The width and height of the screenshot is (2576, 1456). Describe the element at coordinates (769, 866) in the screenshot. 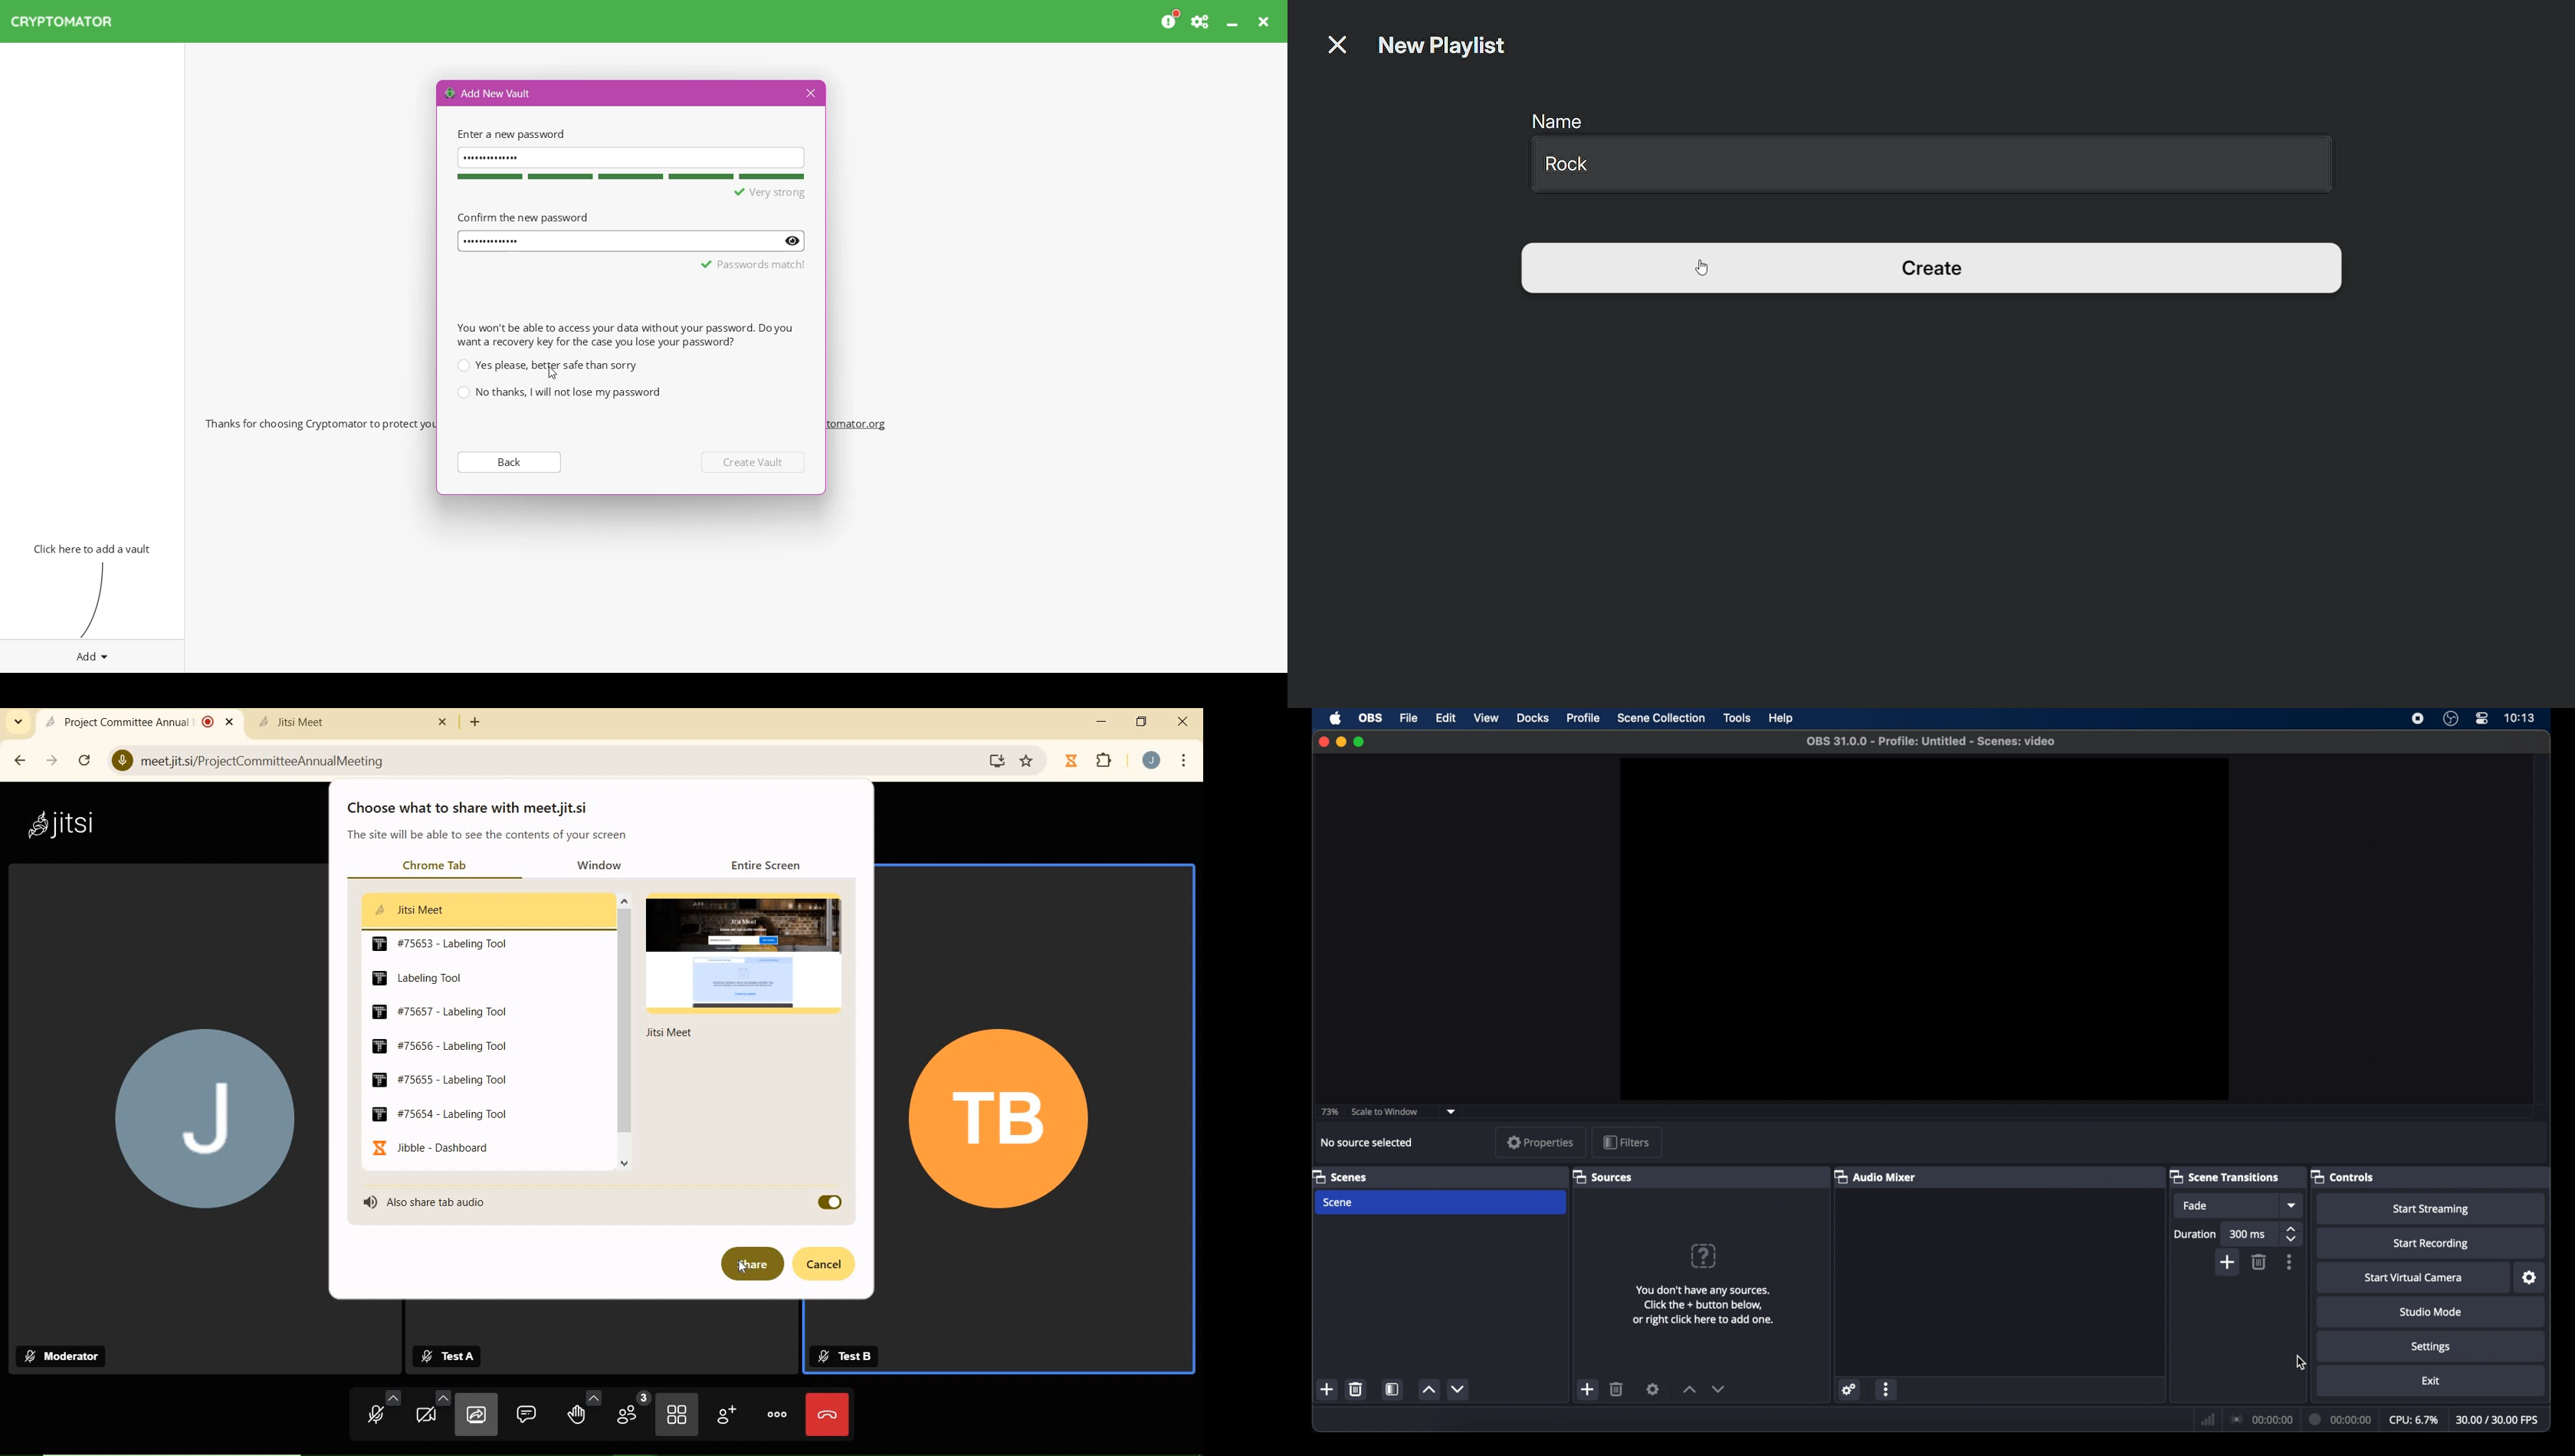

I see `entire screen` at that location.